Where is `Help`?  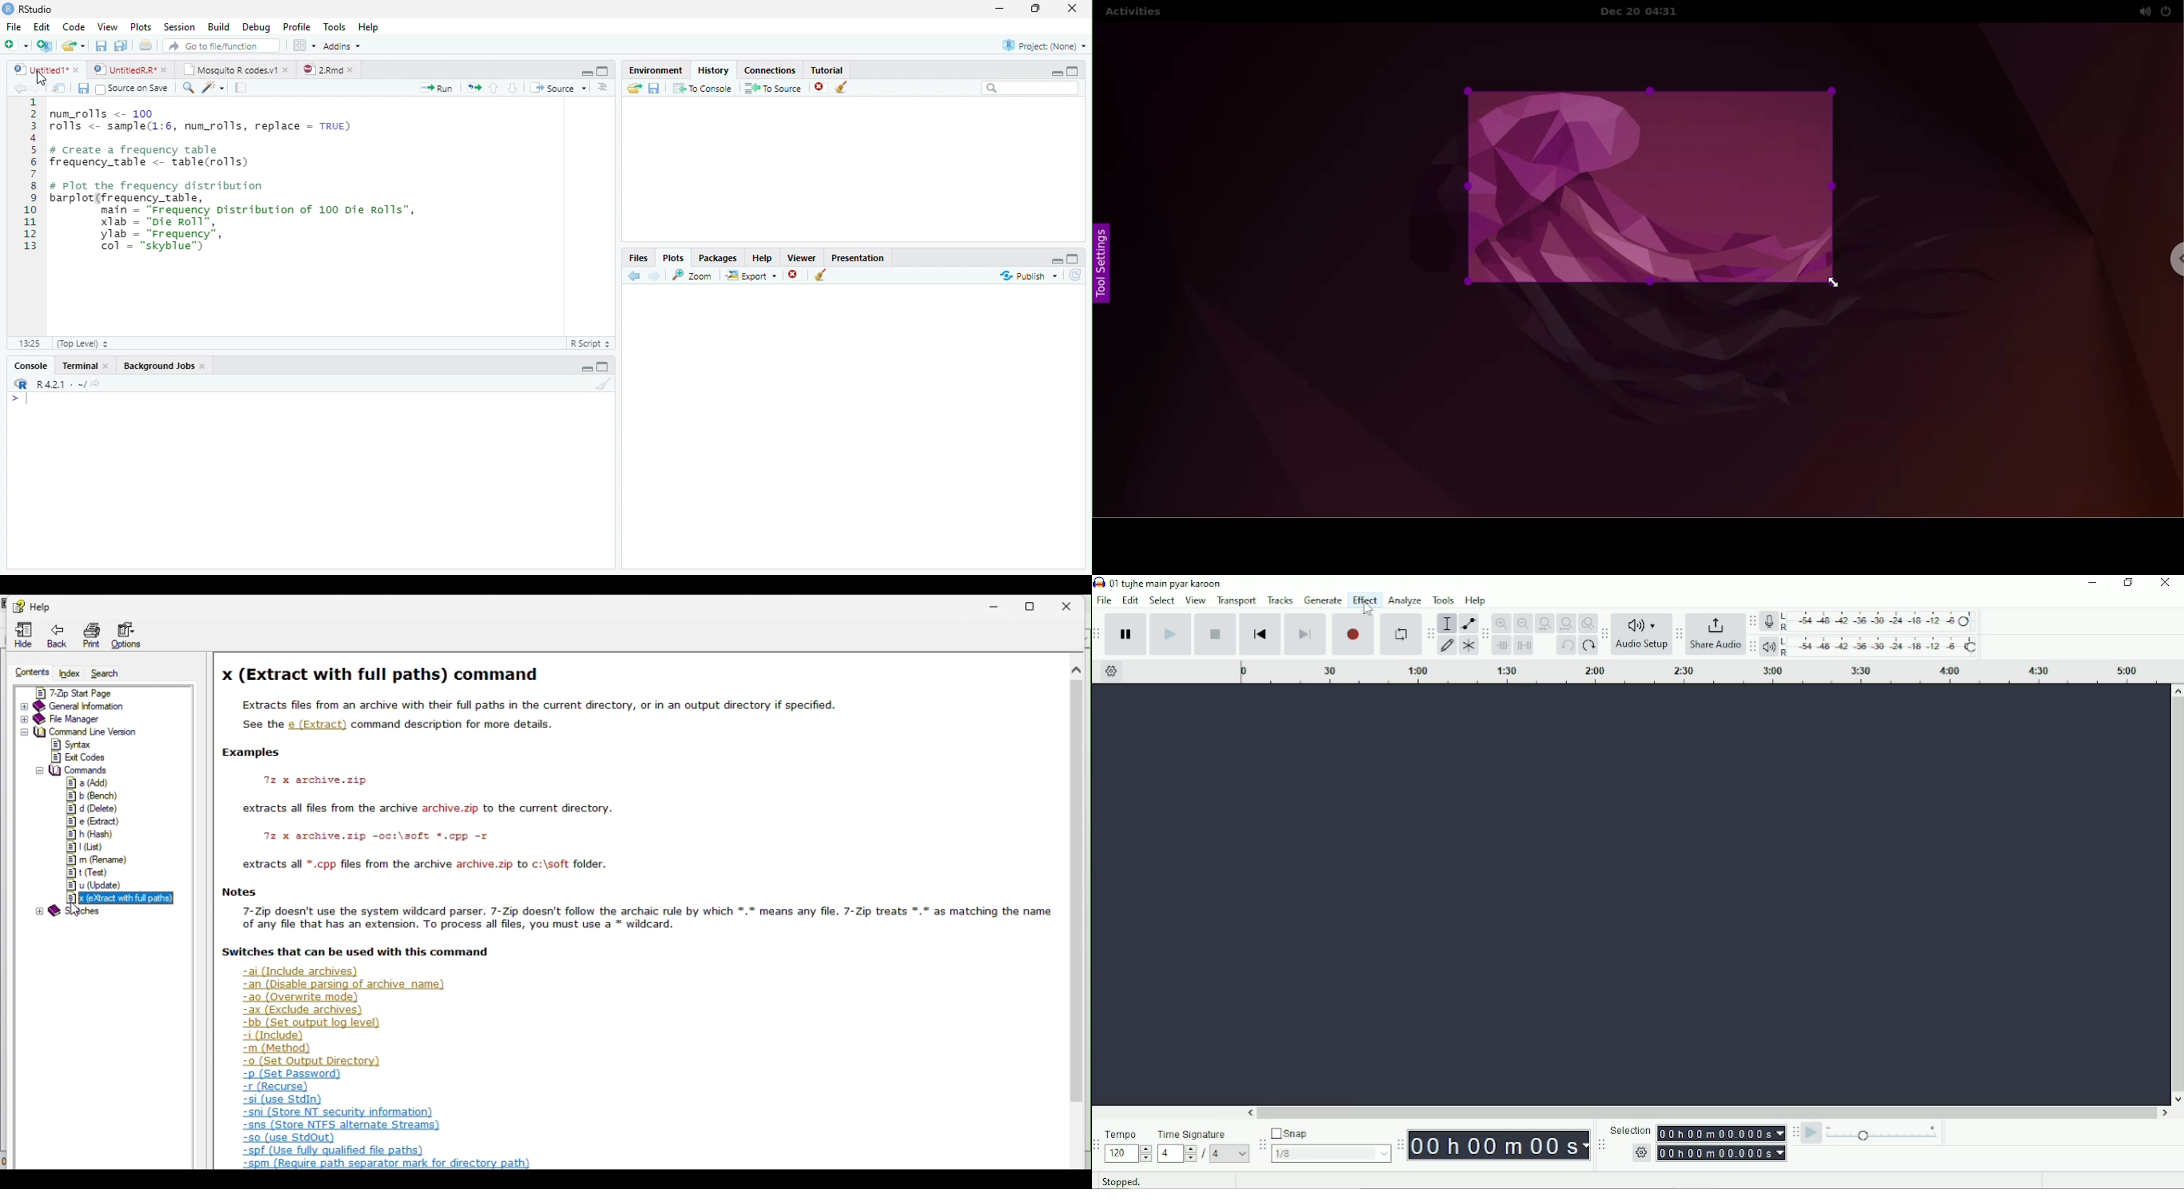
Help is located at coordinates (763, 257).